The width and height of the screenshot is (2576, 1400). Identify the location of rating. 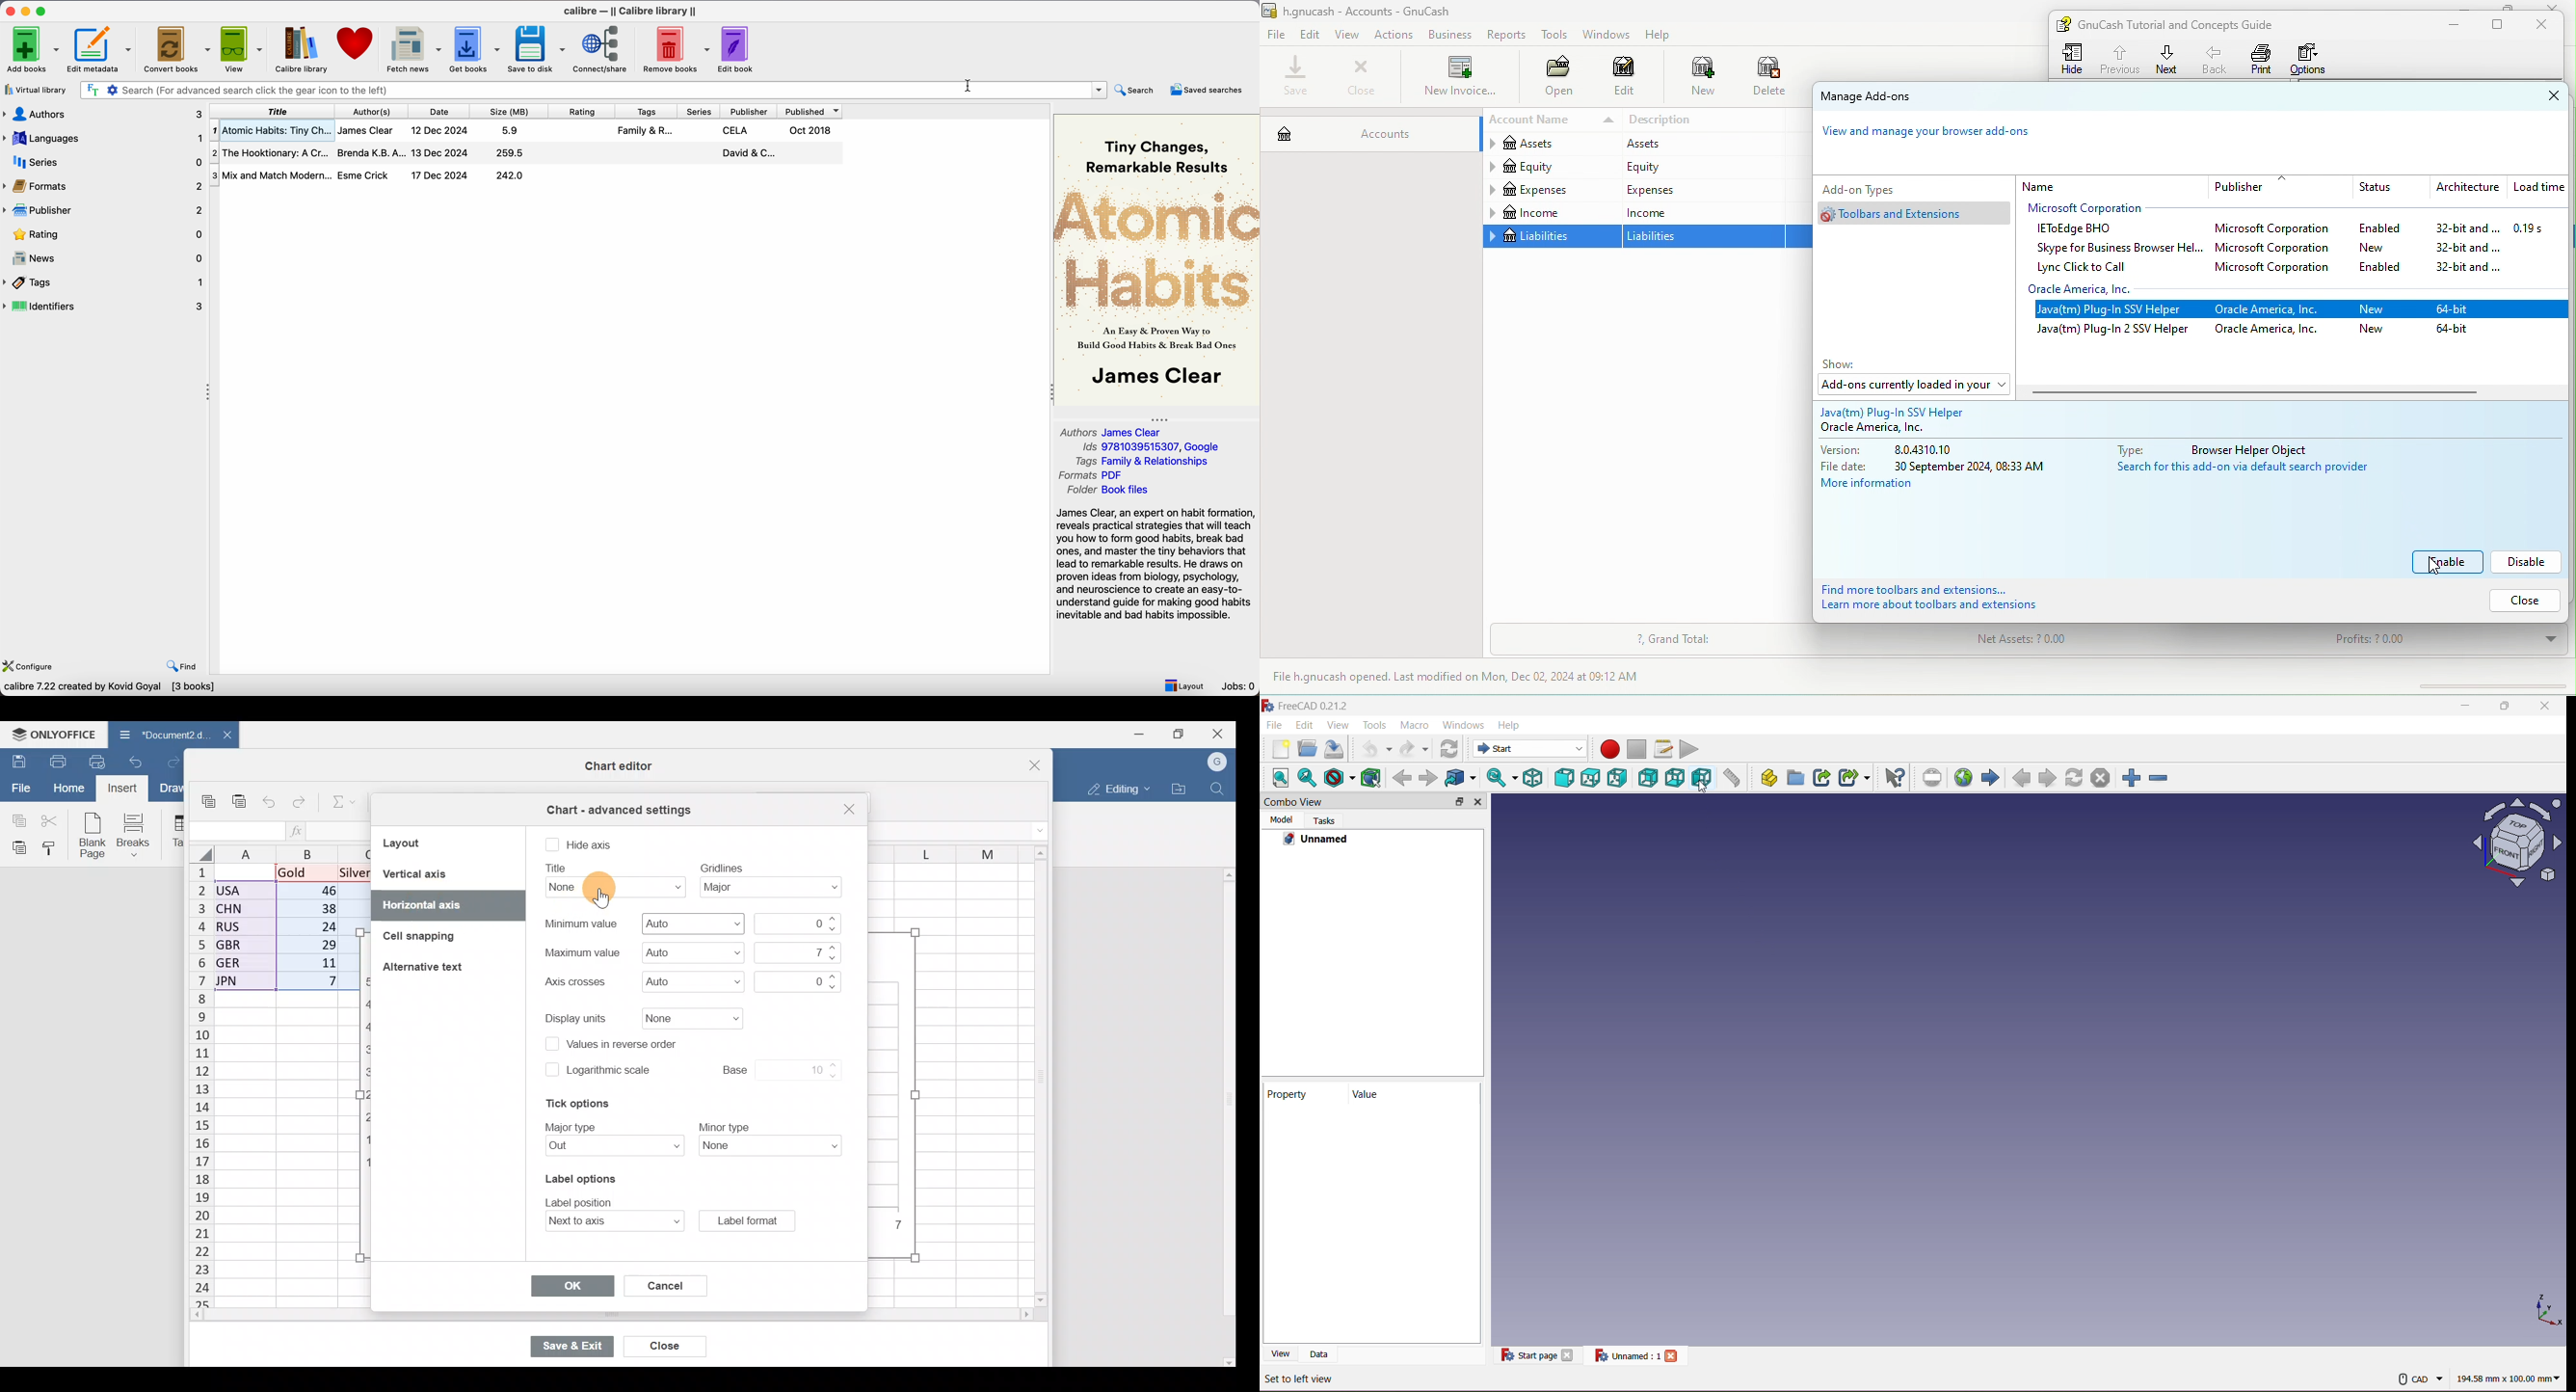
(105, 234).